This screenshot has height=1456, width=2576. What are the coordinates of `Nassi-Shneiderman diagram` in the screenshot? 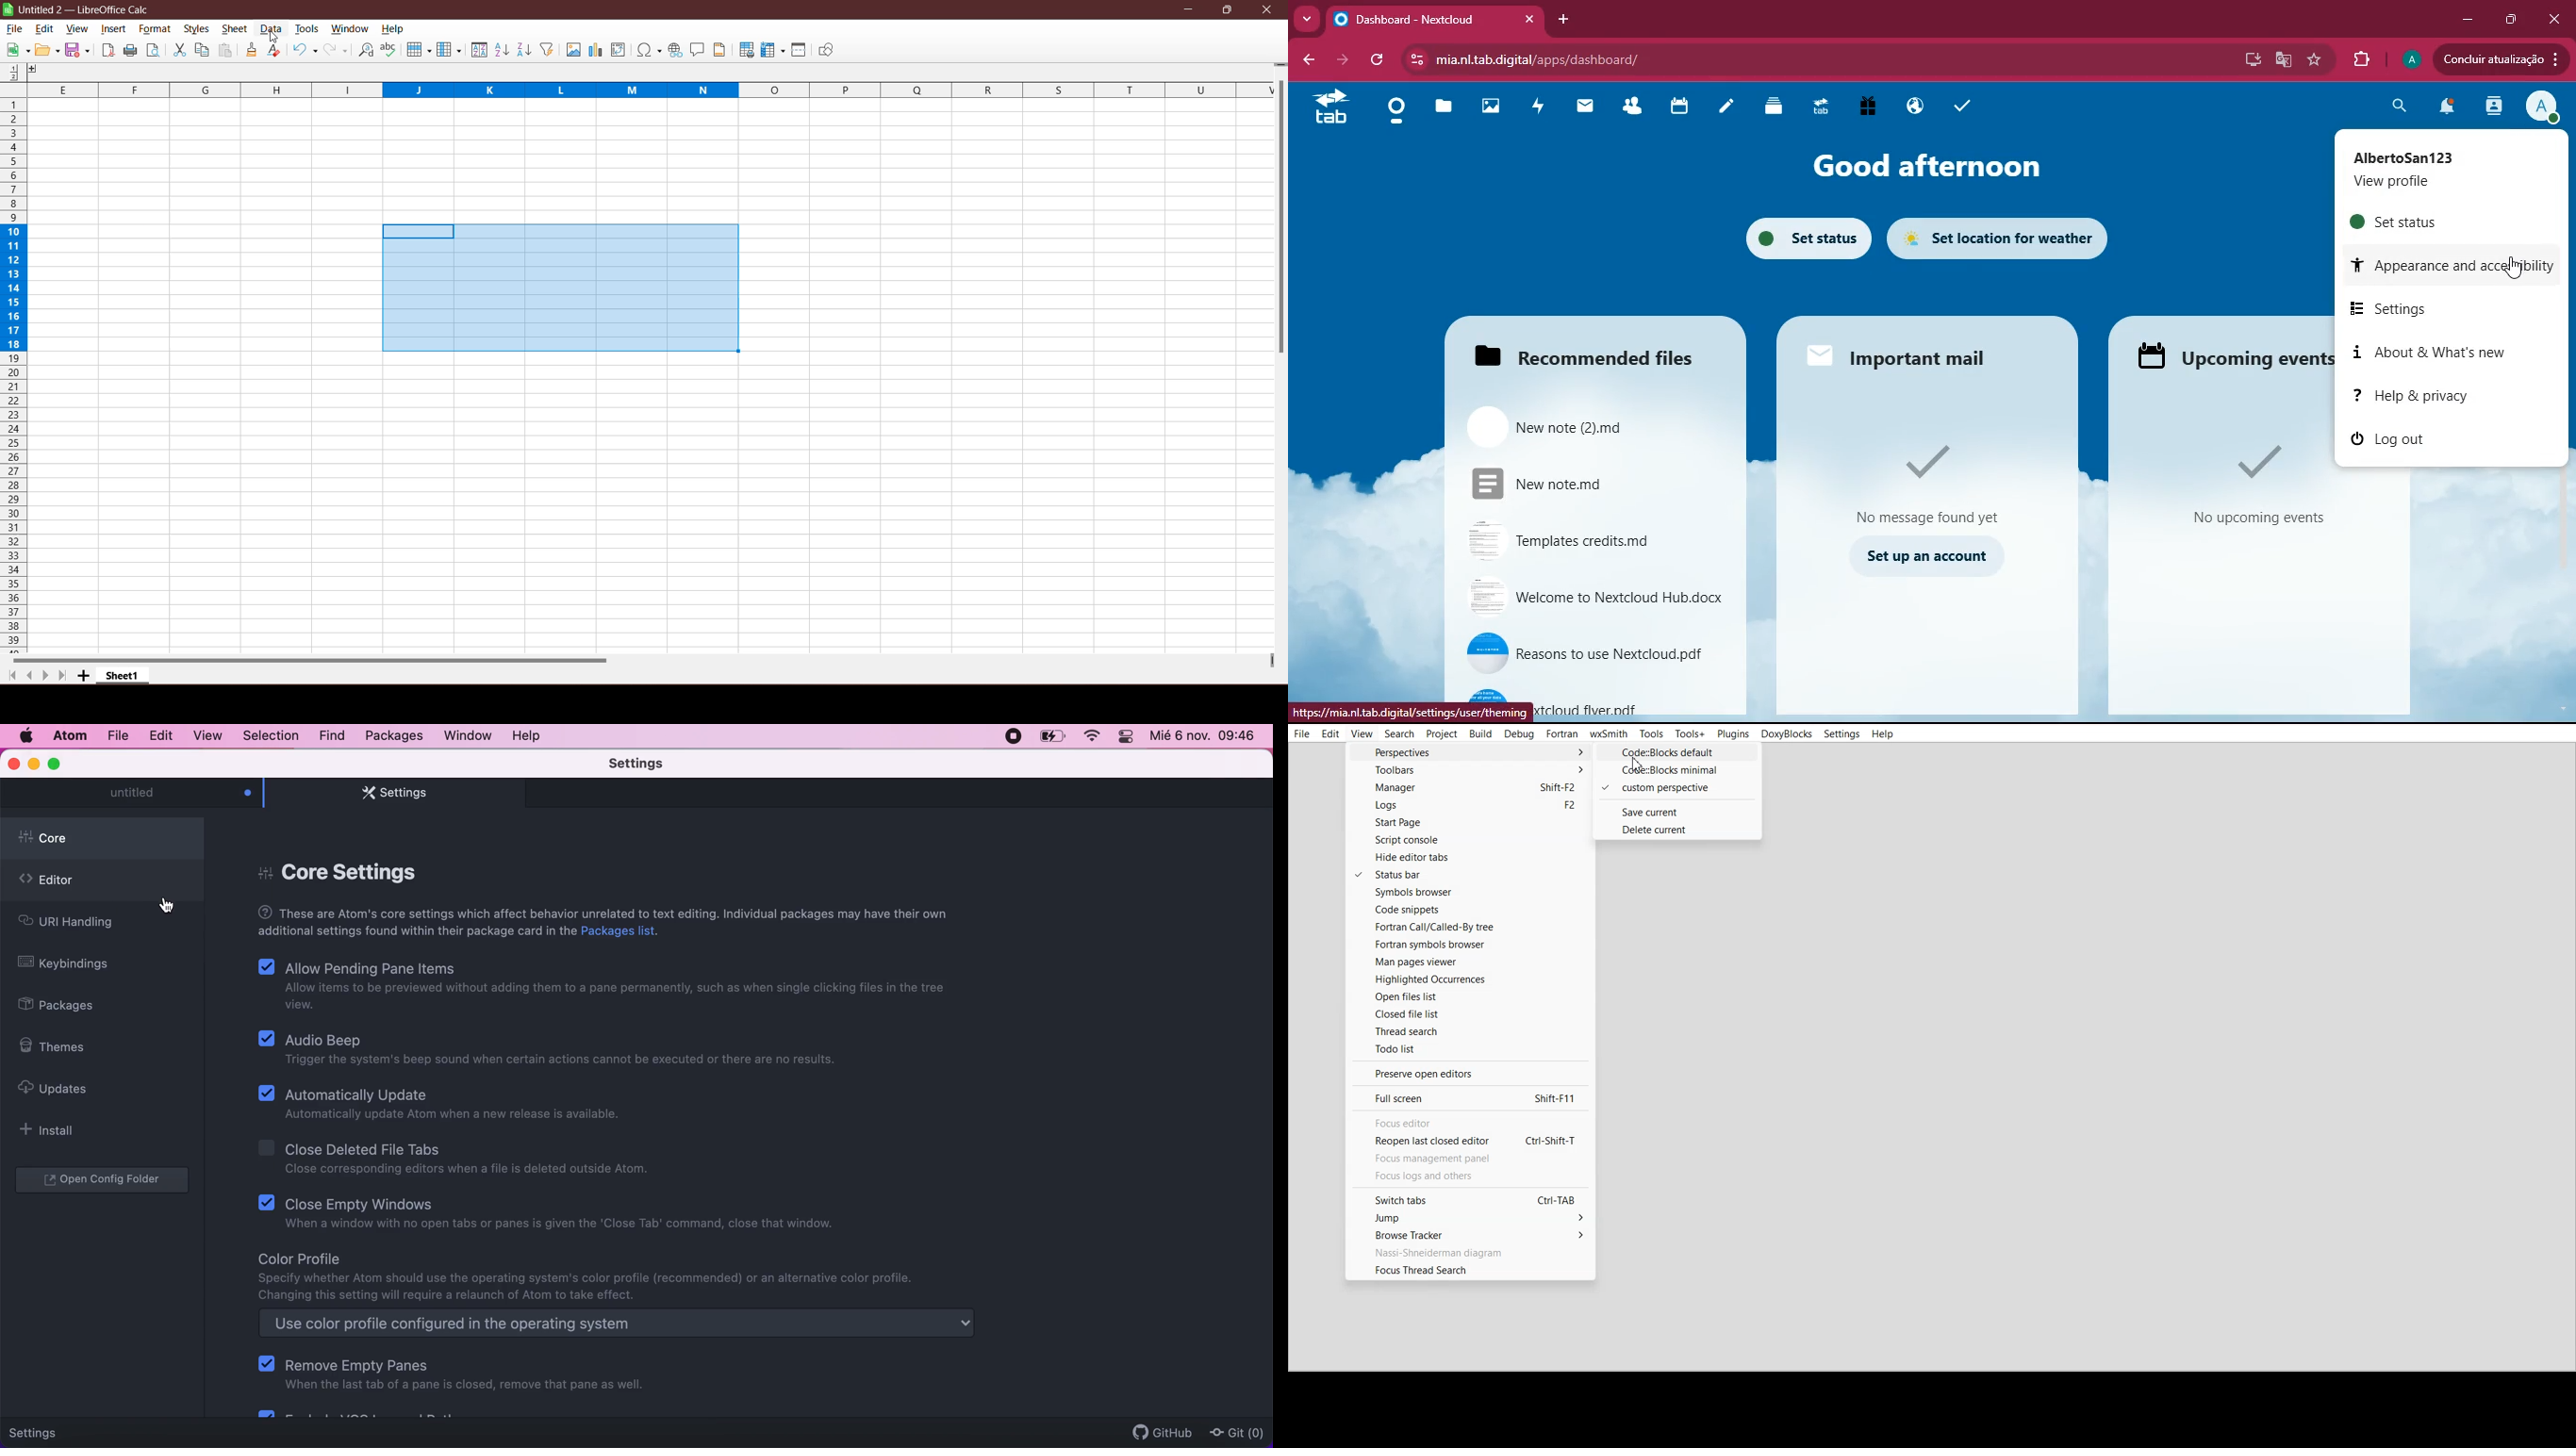 It's located at (1468, 1252).